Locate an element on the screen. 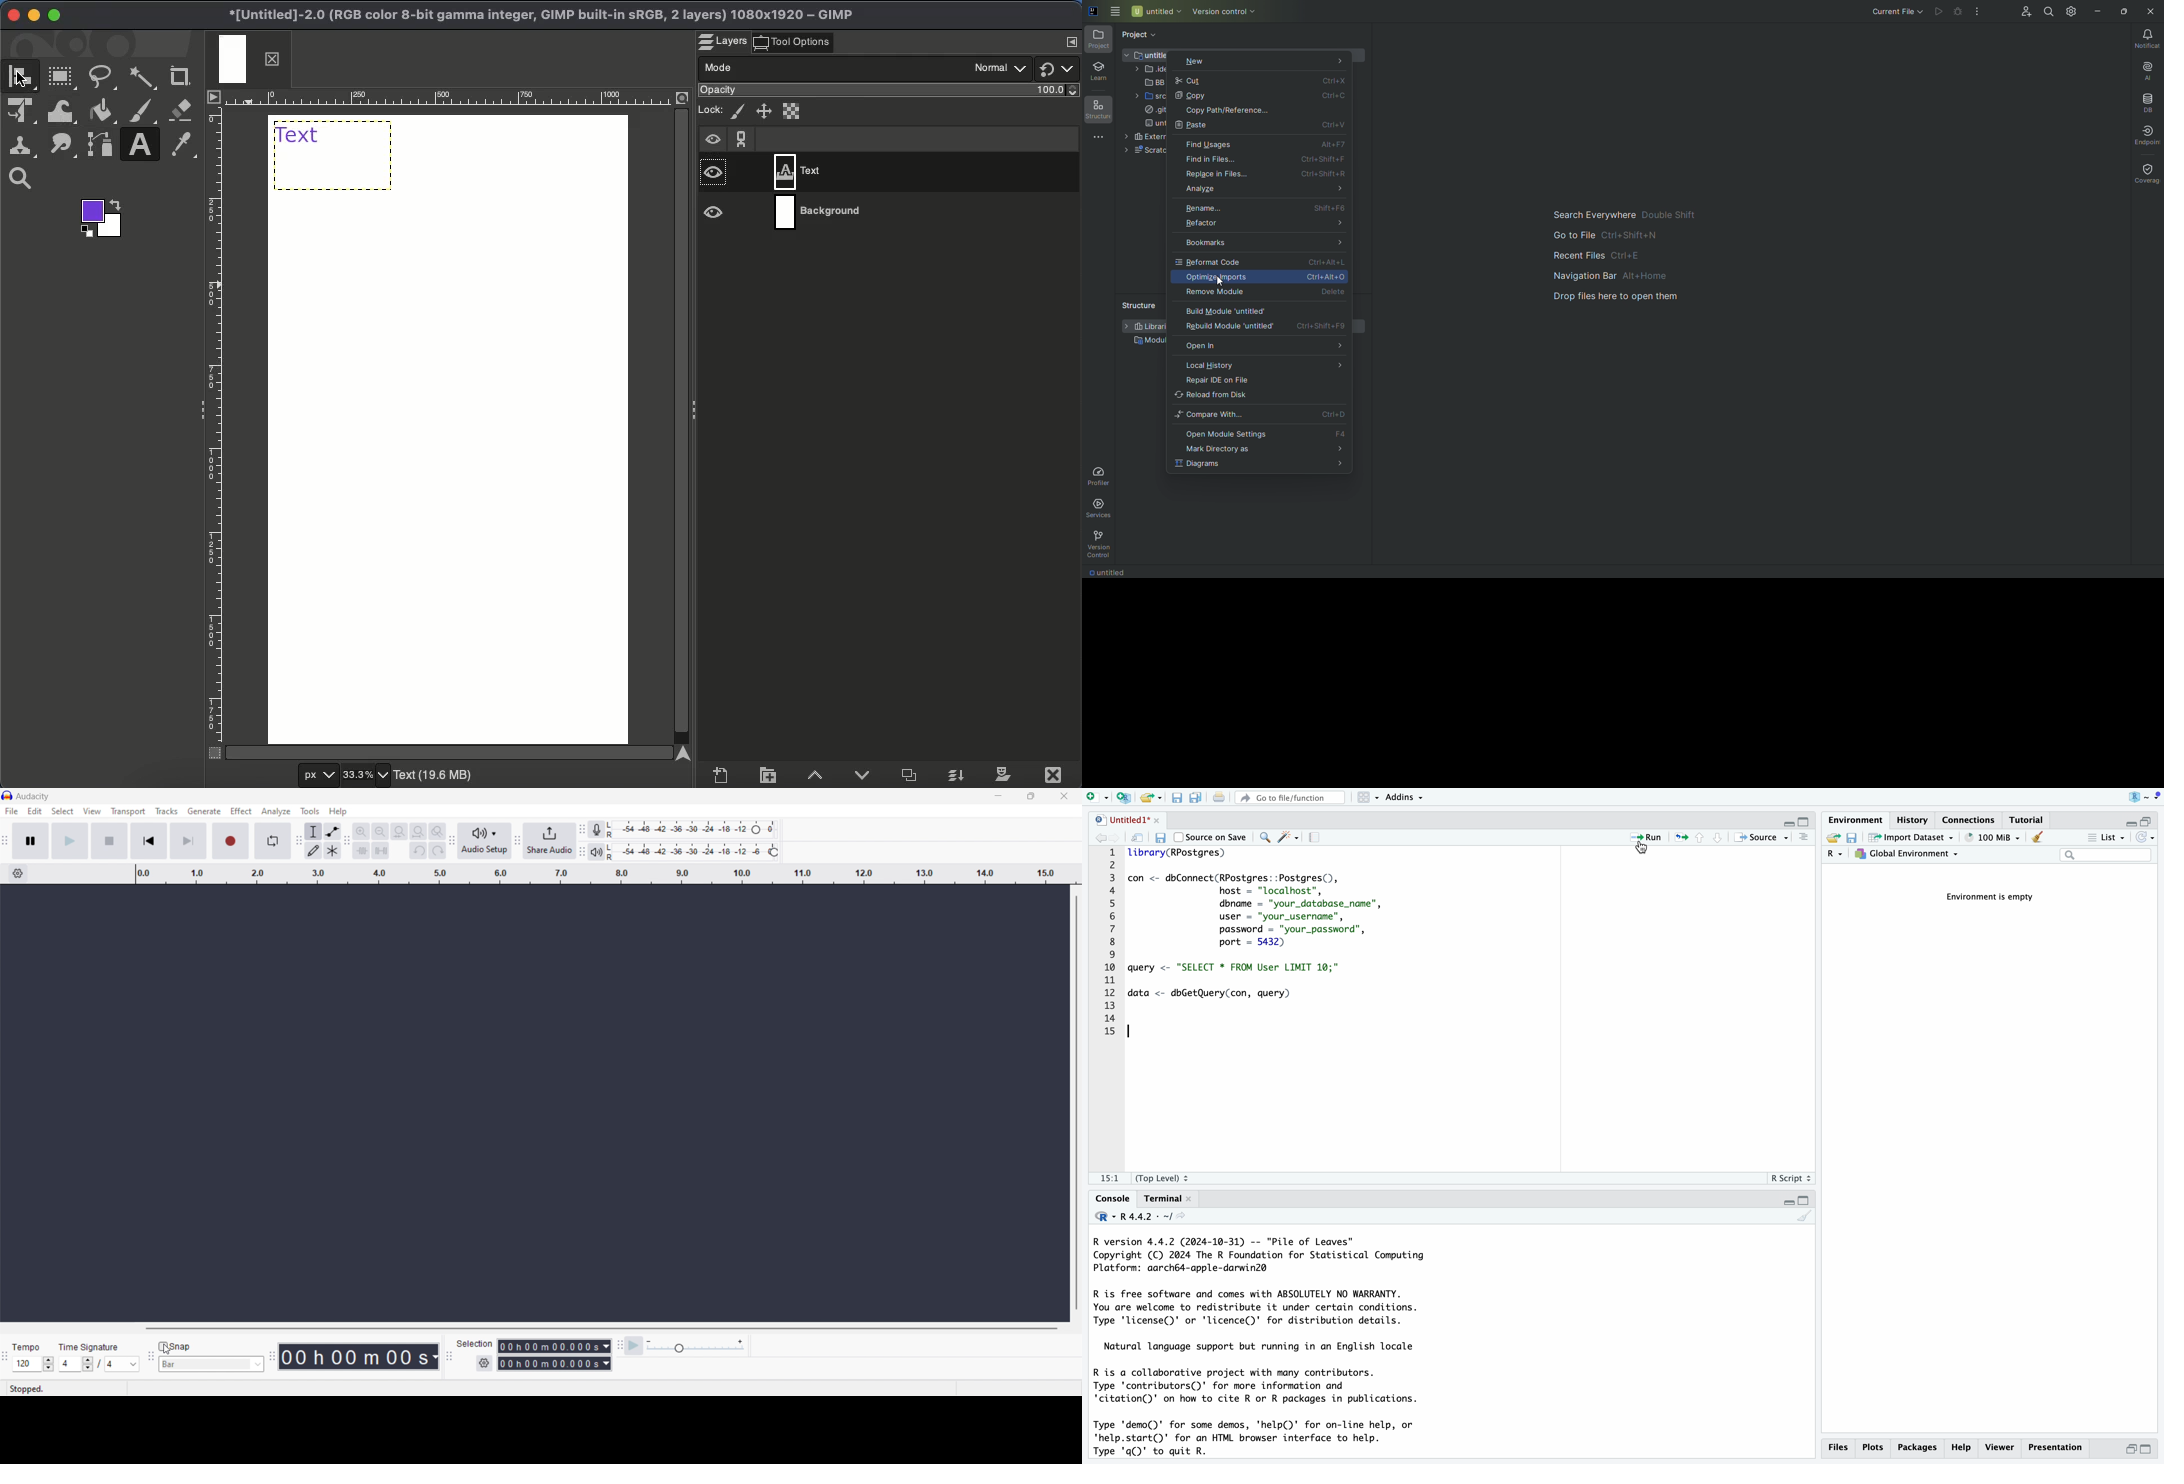 The height and width of the screenshot is (1484, 2184). go back to the previous source location is located at coordinates (1097, 836).